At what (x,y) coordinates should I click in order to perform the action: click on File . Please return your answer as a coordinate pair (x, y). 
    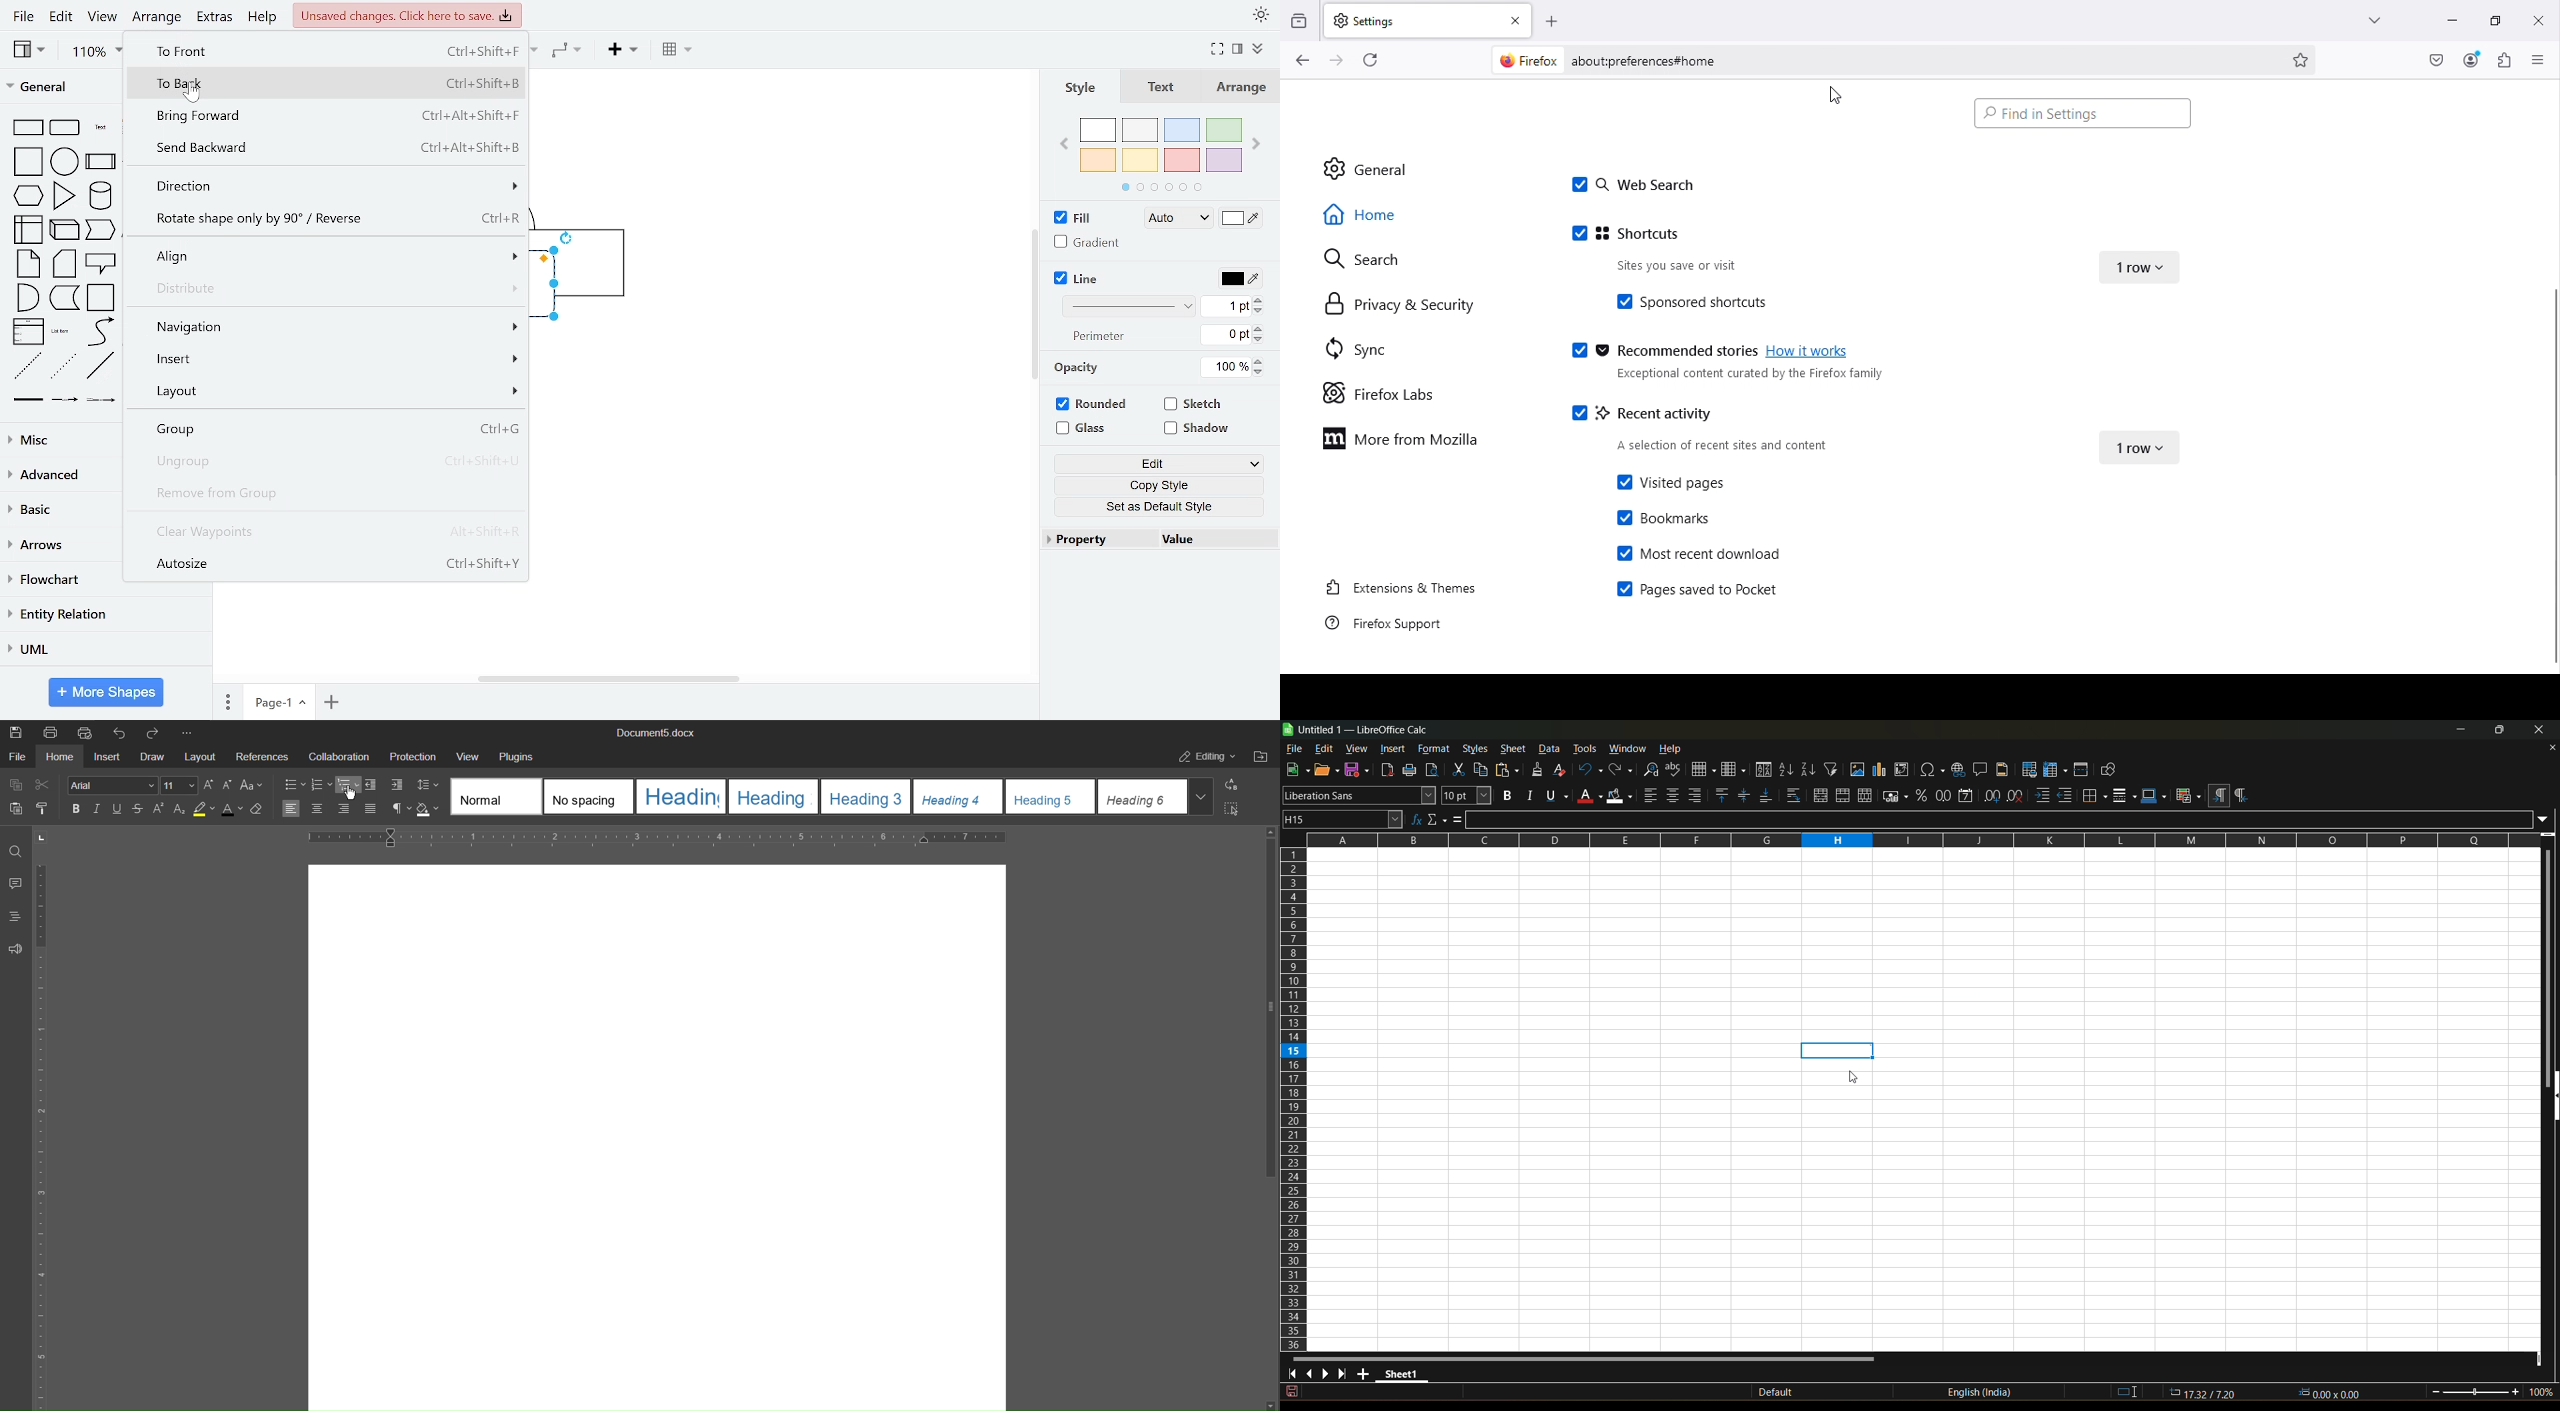
    Looking at the image, I should click on (17, 758).